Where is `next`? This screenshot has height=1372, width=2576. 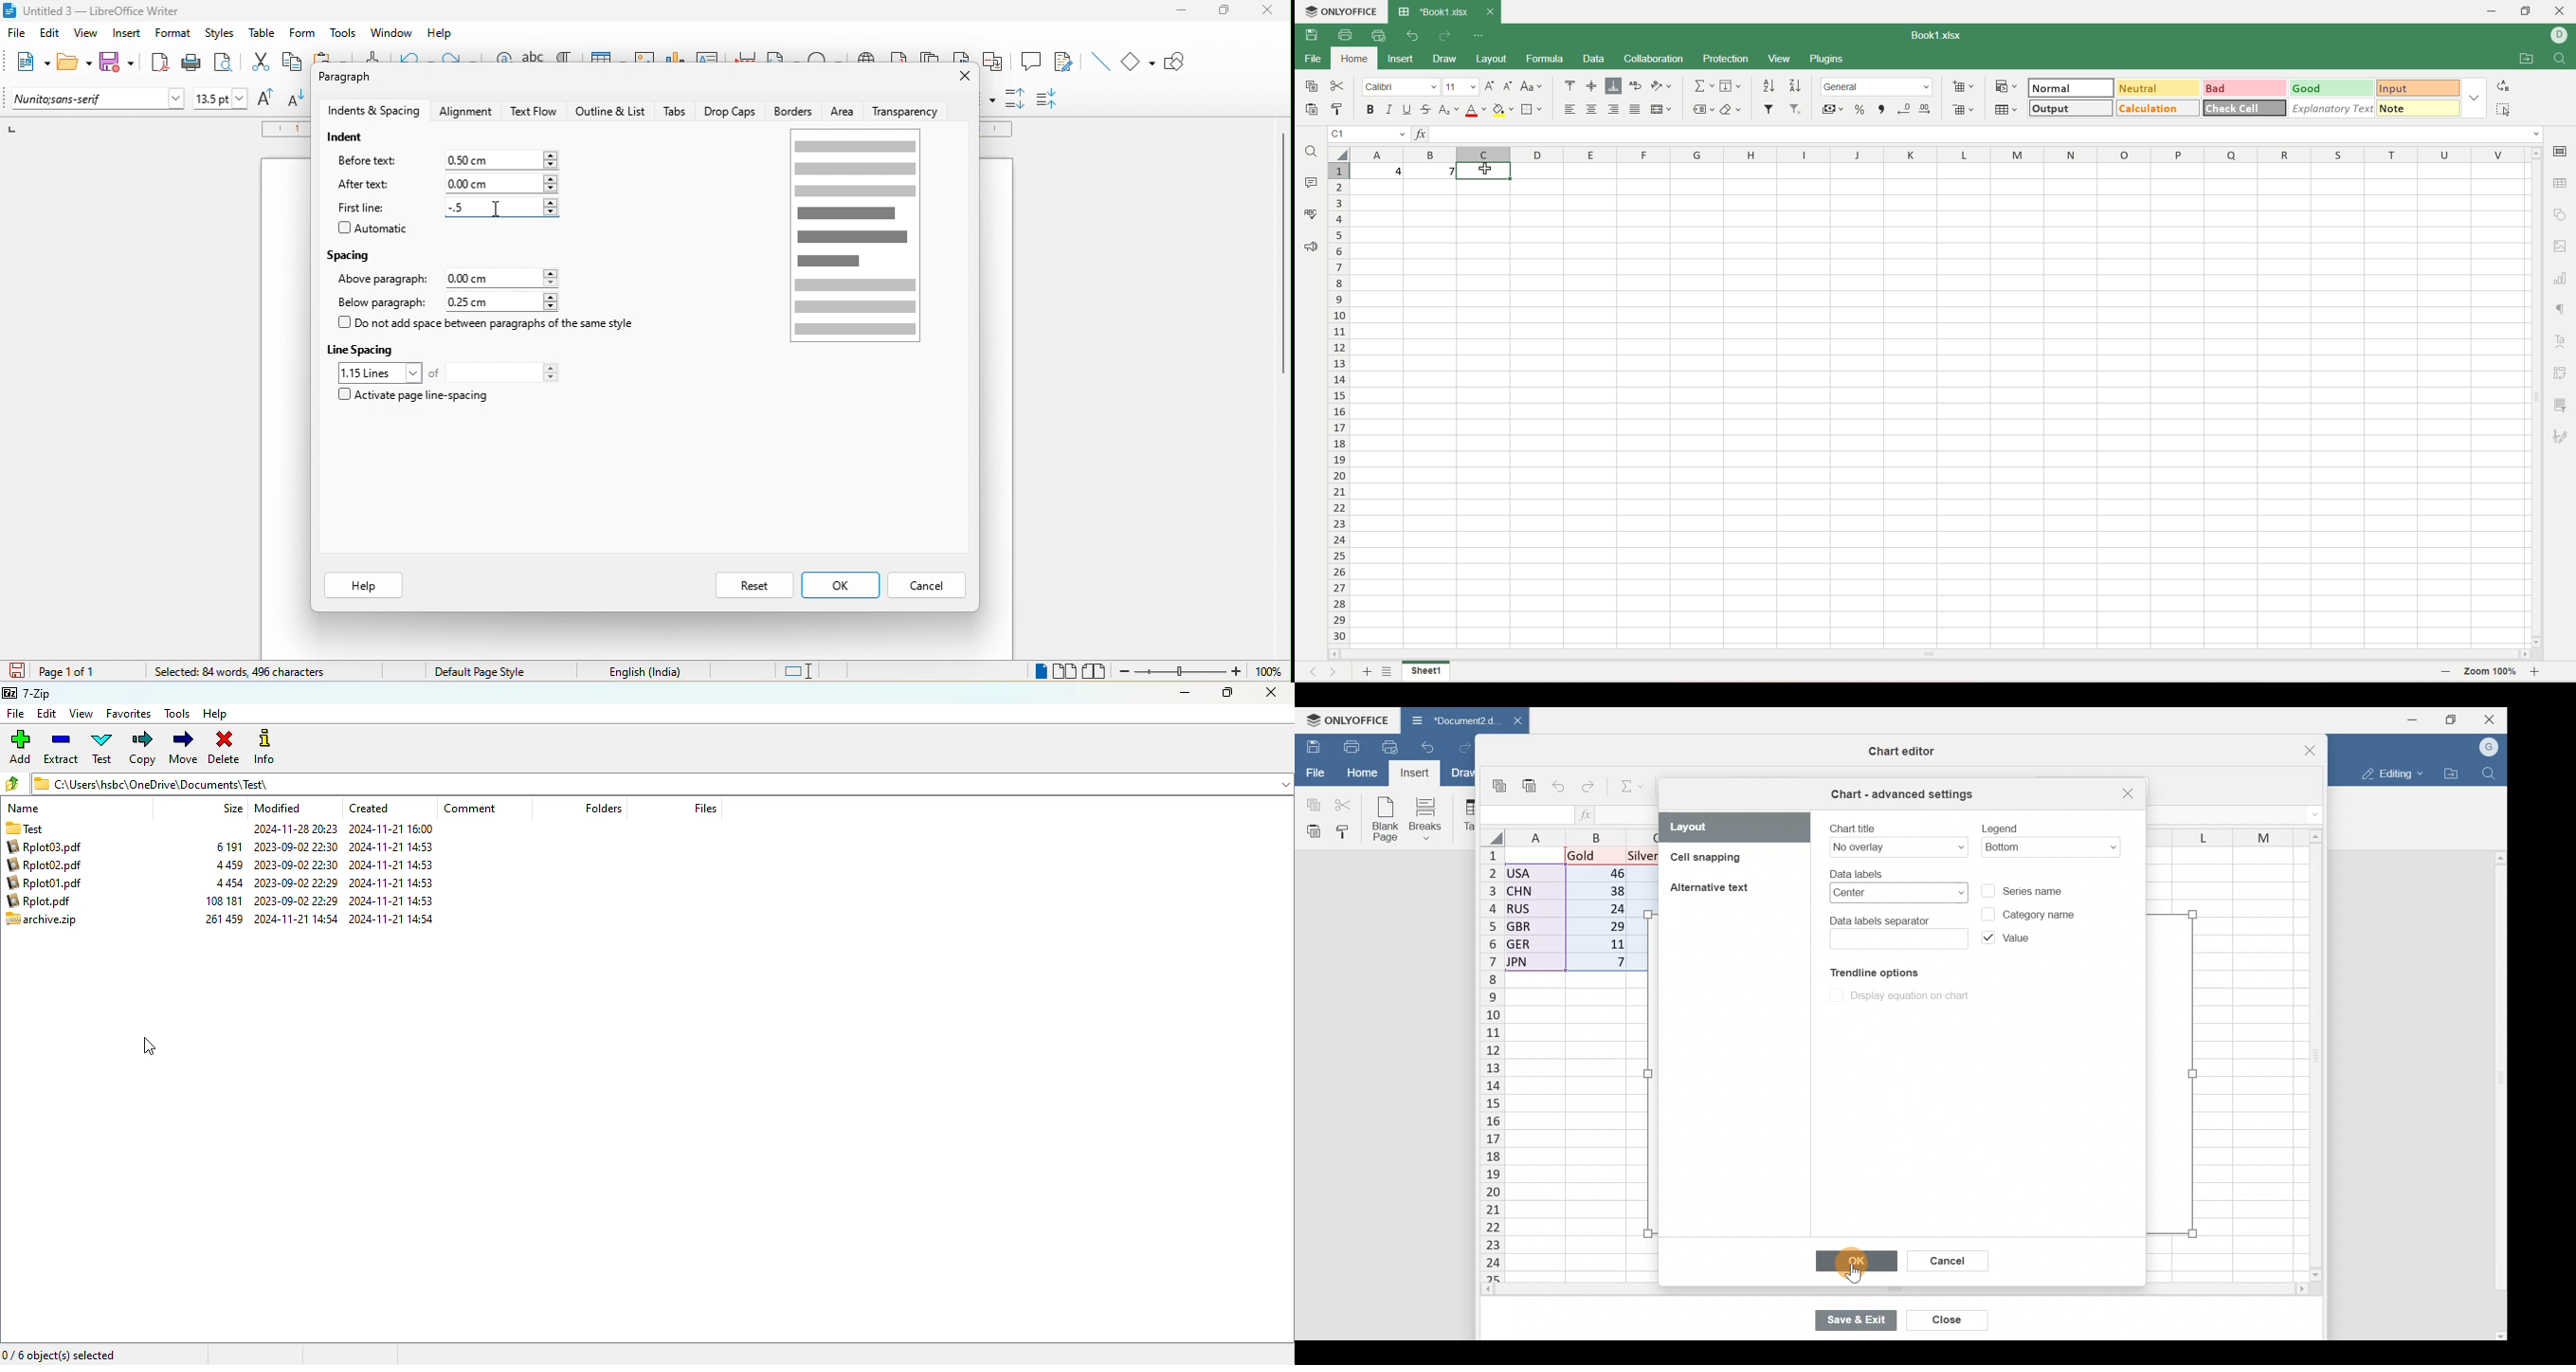
next is located at coordinates (1337, 672).